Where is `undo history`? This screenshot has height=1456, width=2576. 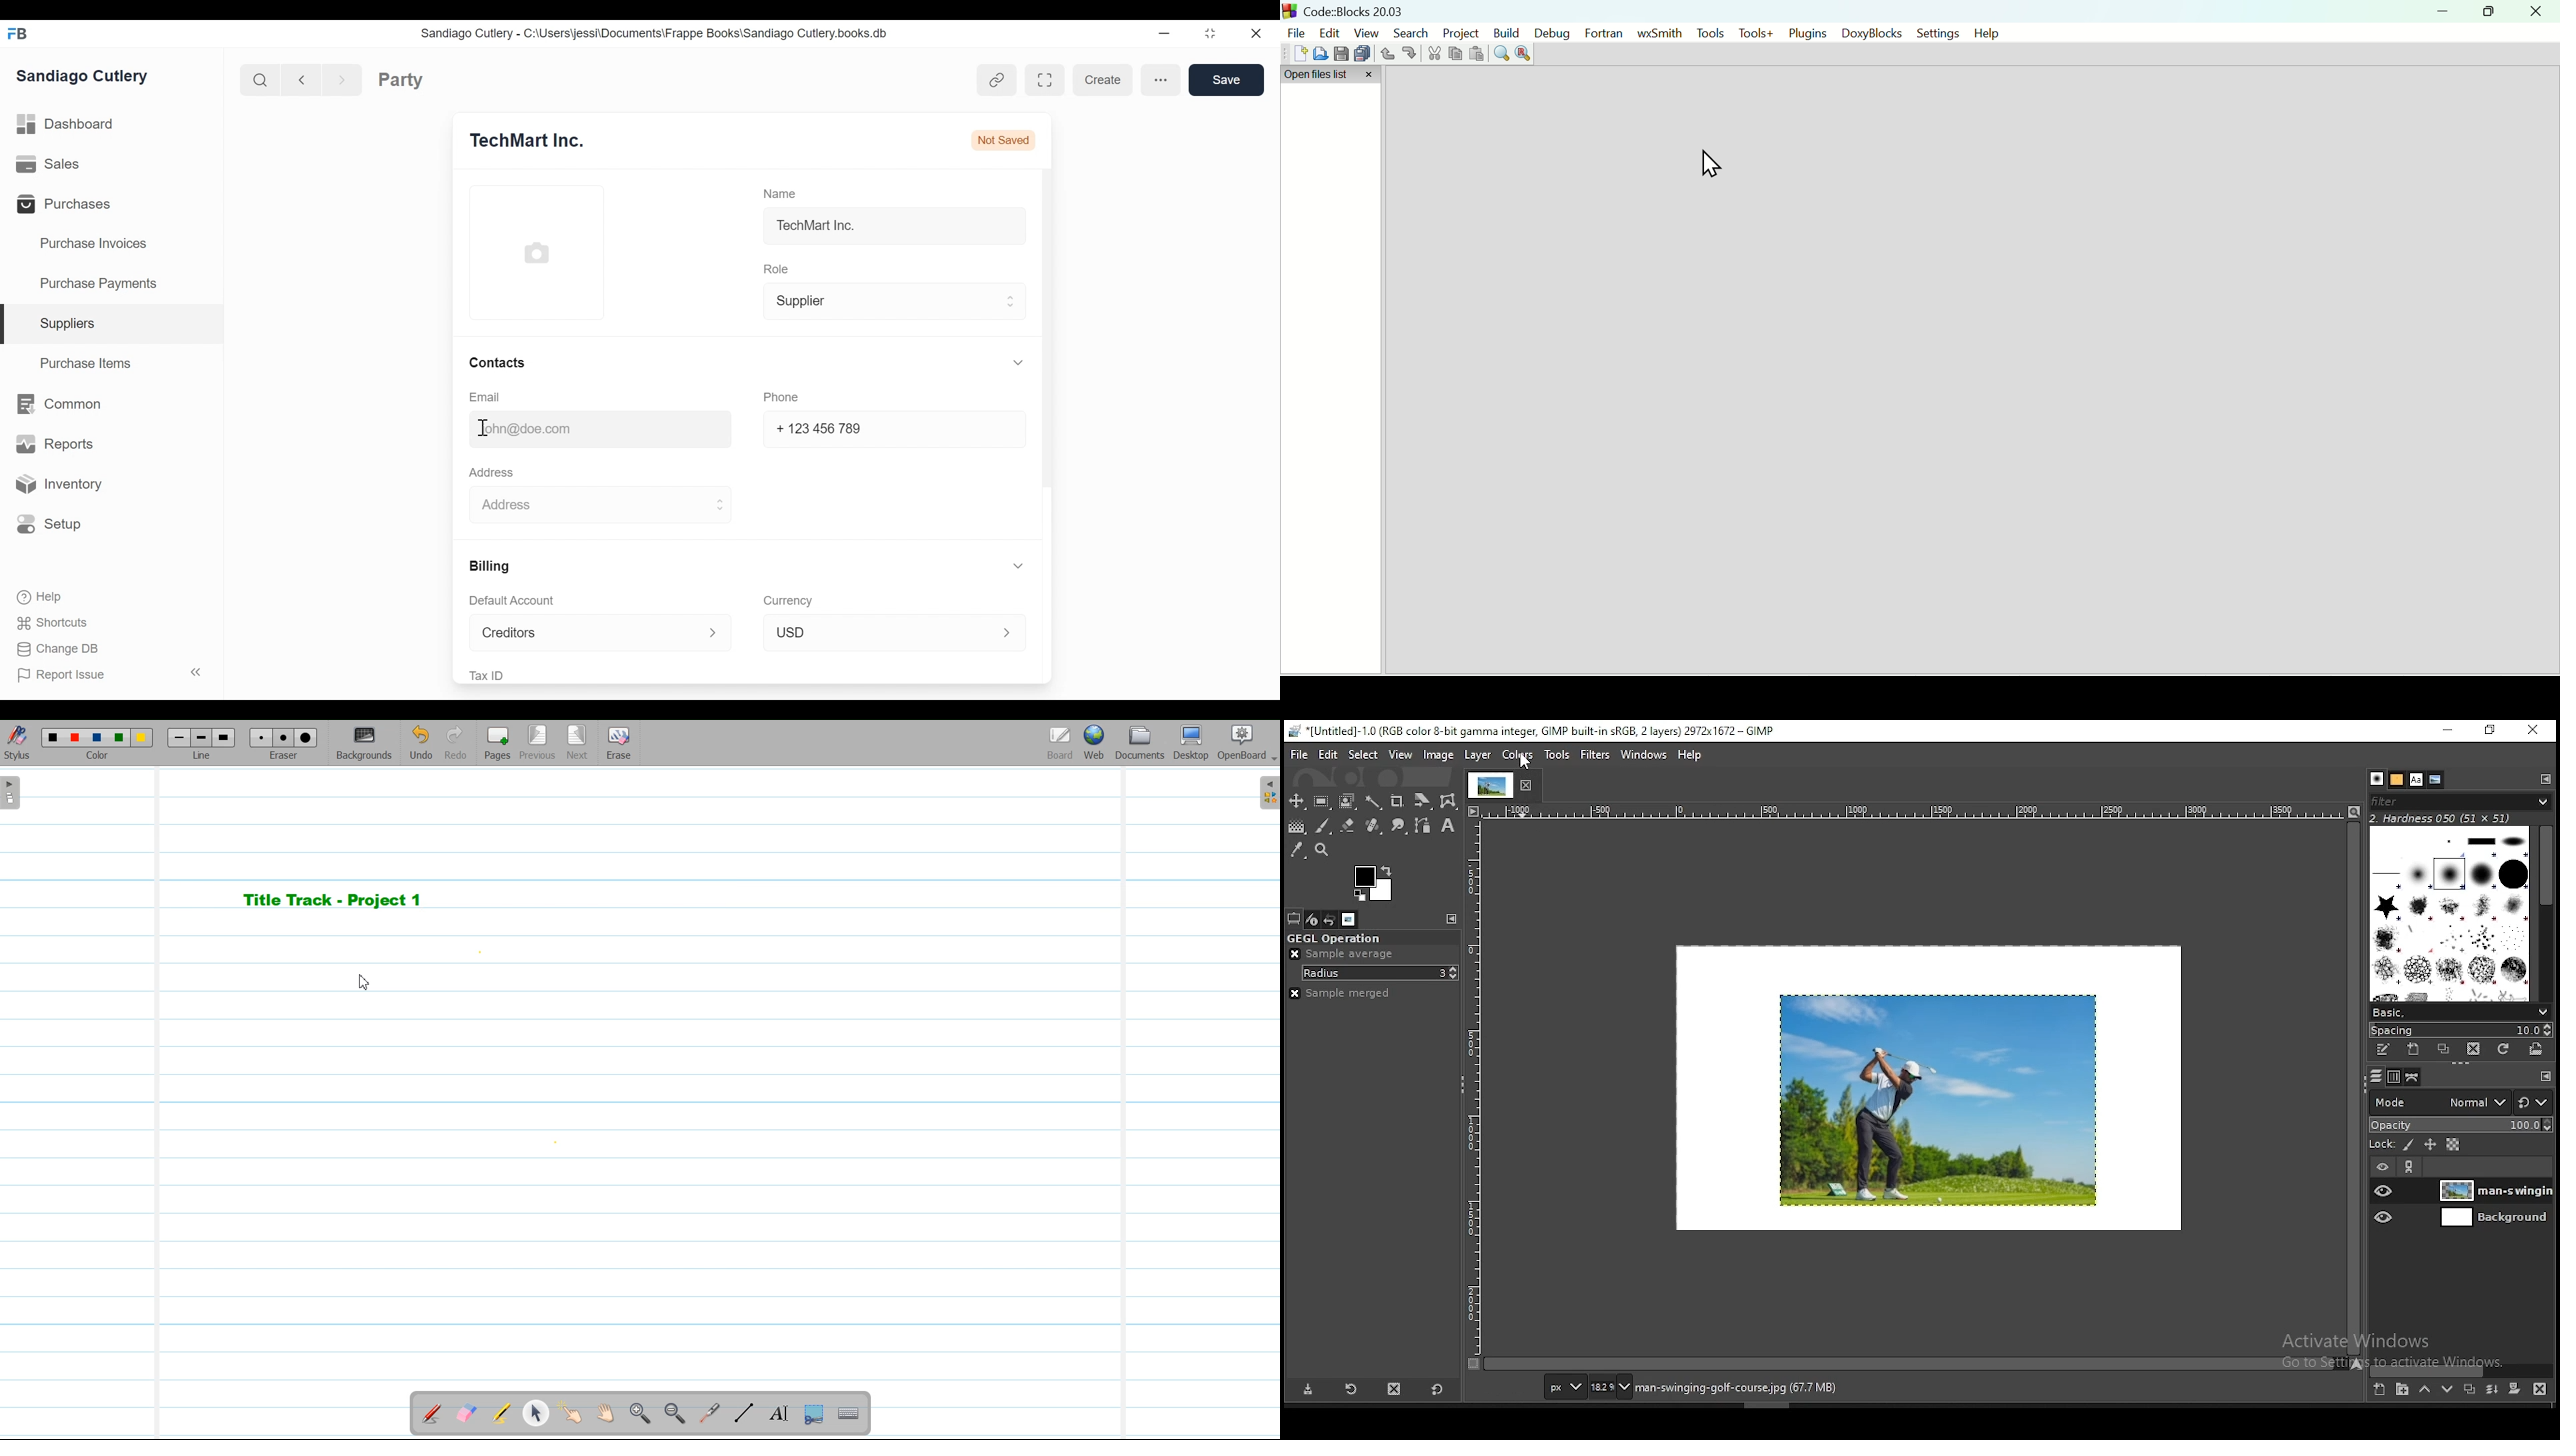
undo history is located at coordinates (1332, 920).